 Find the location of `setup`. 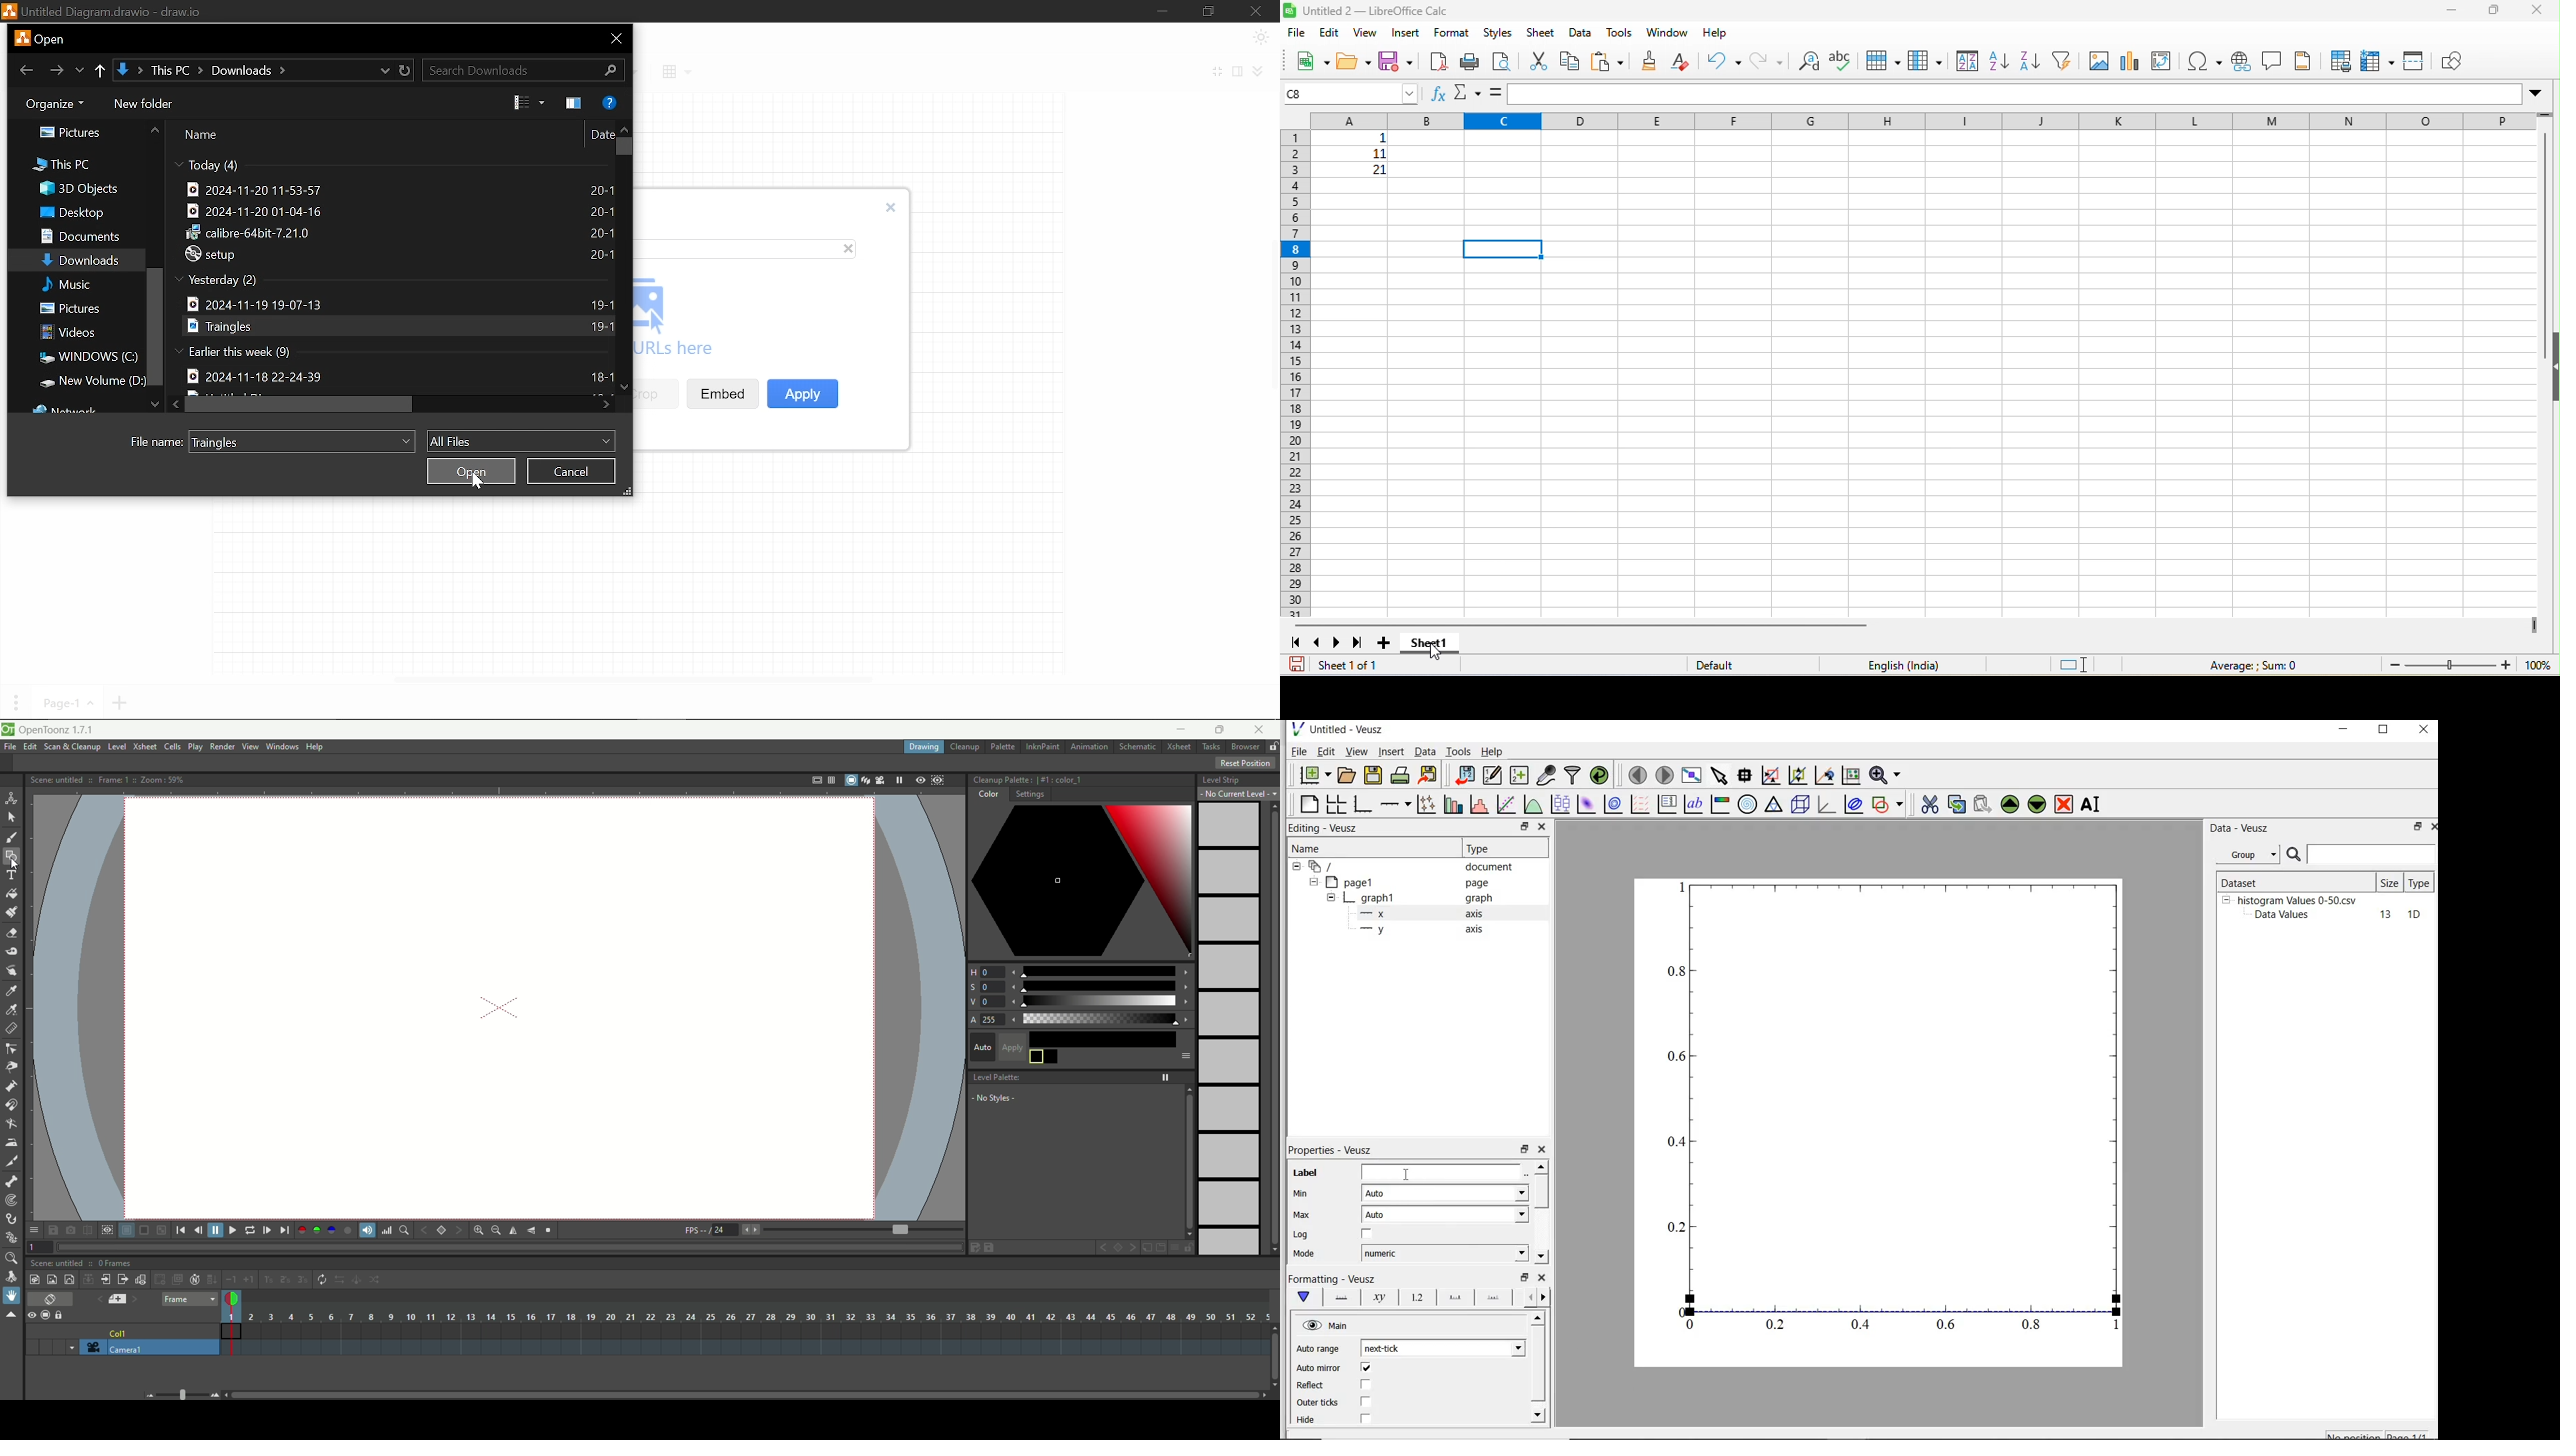

setup is located at coordinates (219, 254).